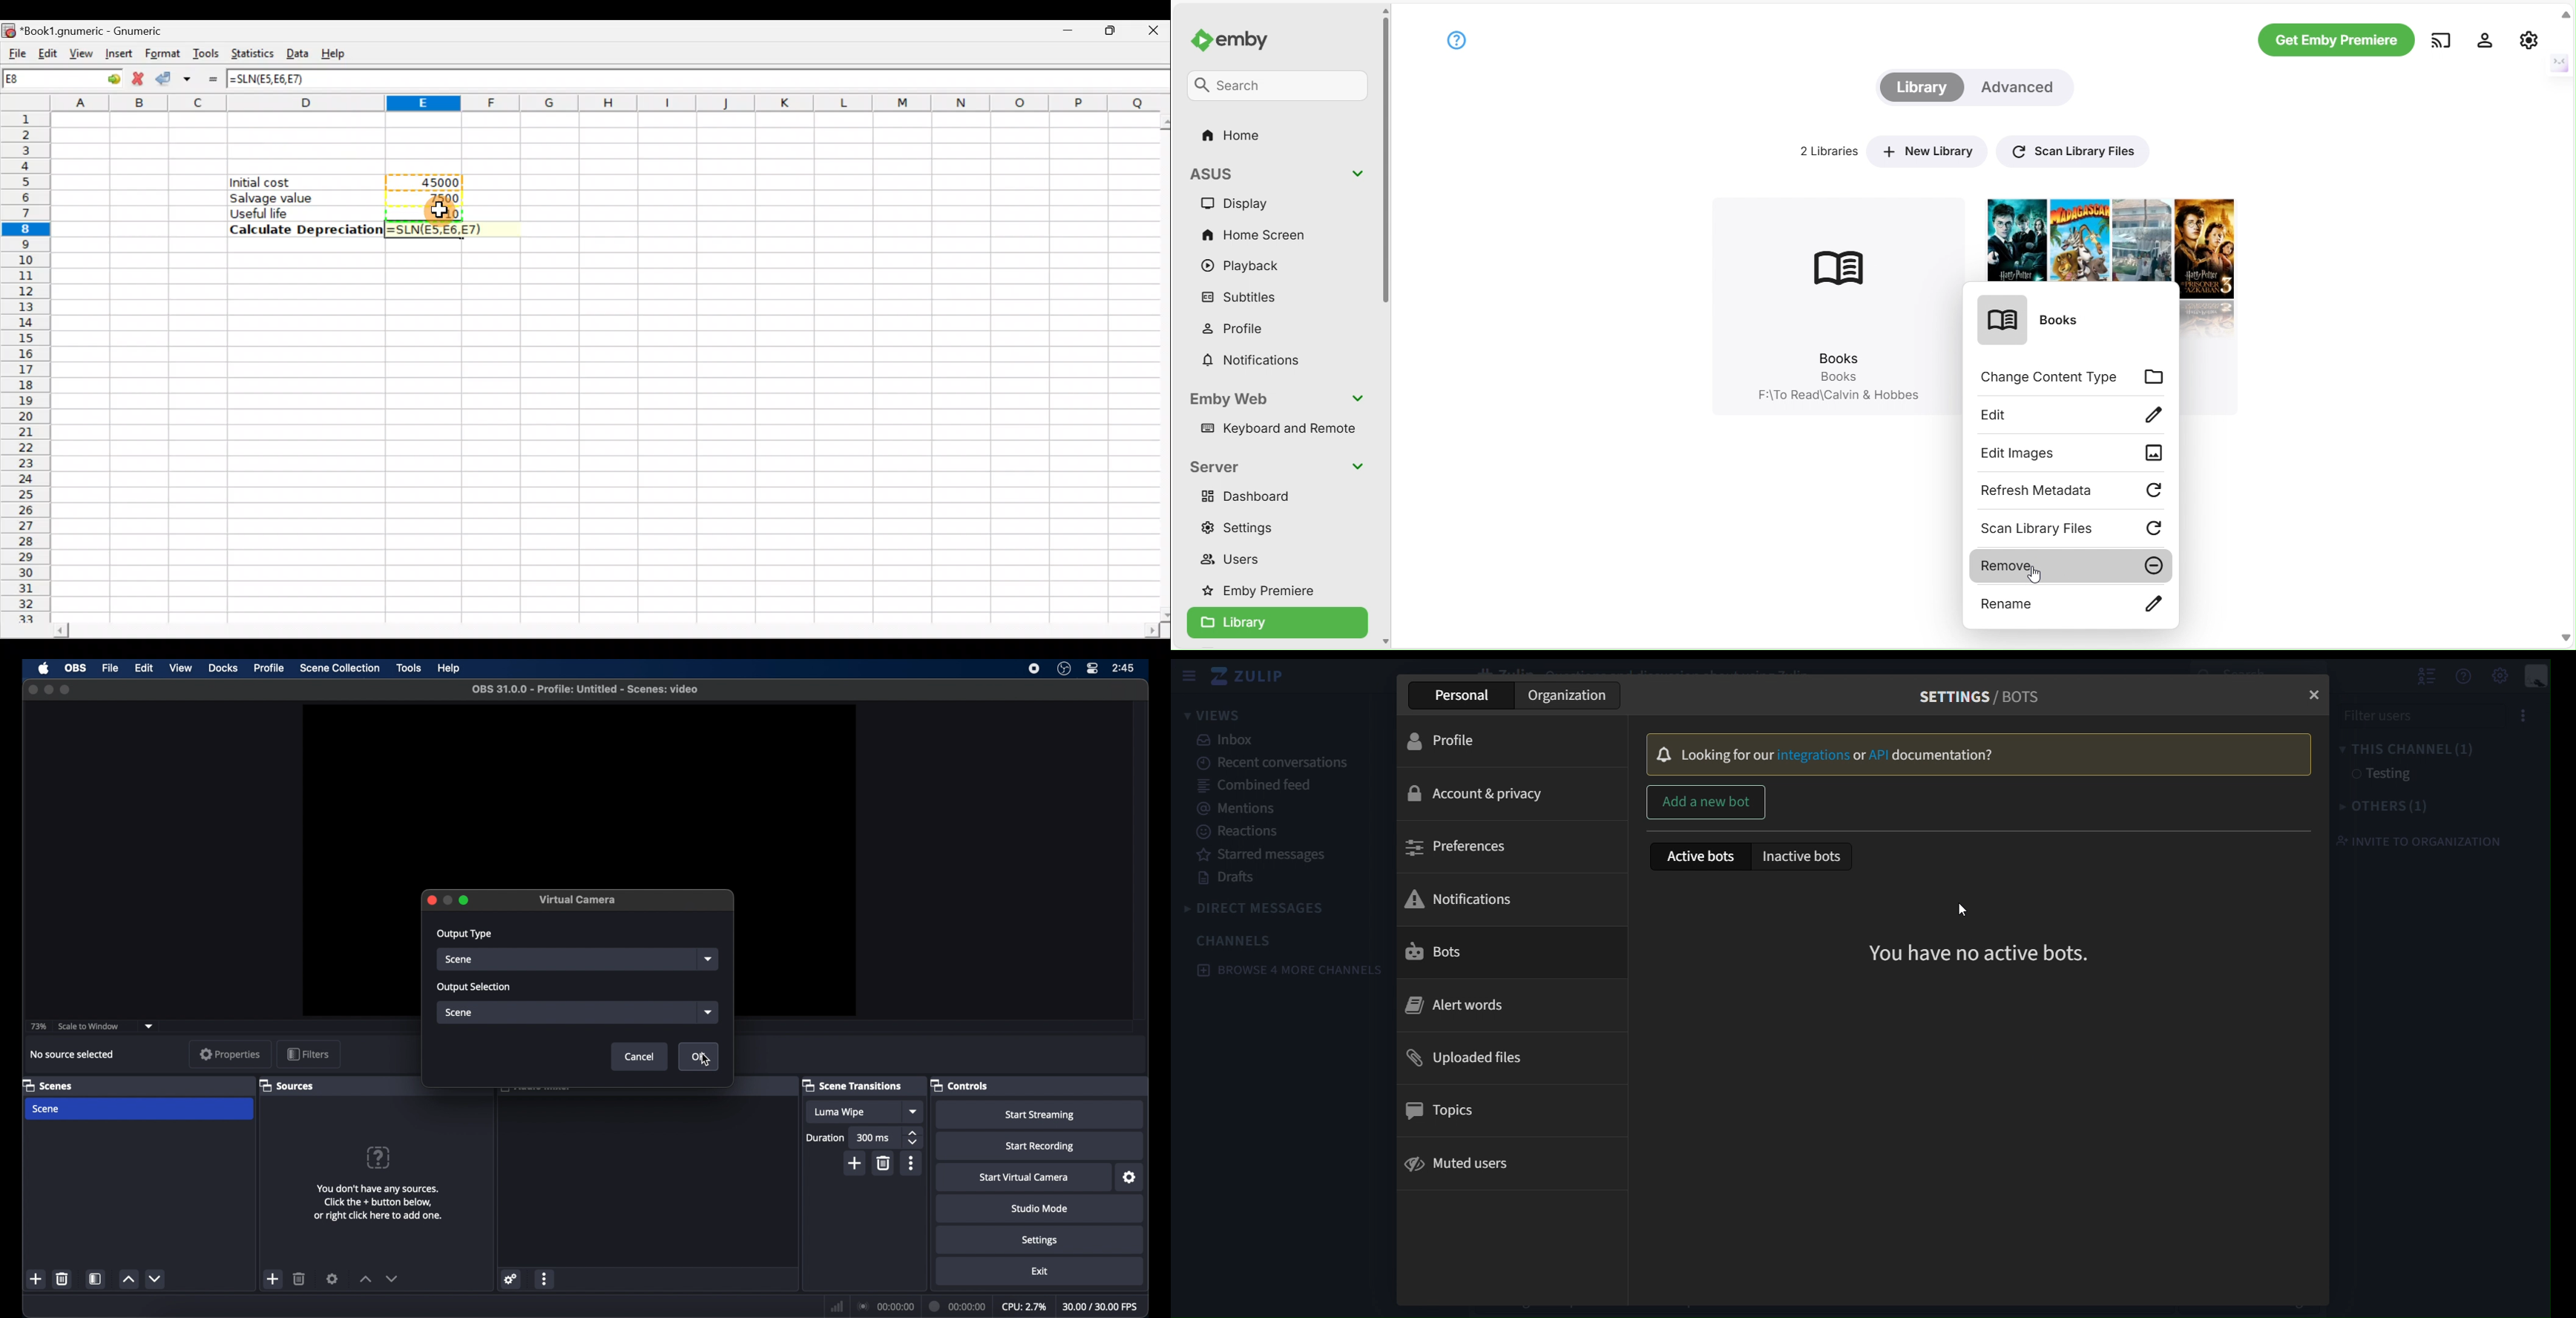 The height and width of the screenshot is (1344, 2576). I want to click on obscure text, so click(535, 1092).